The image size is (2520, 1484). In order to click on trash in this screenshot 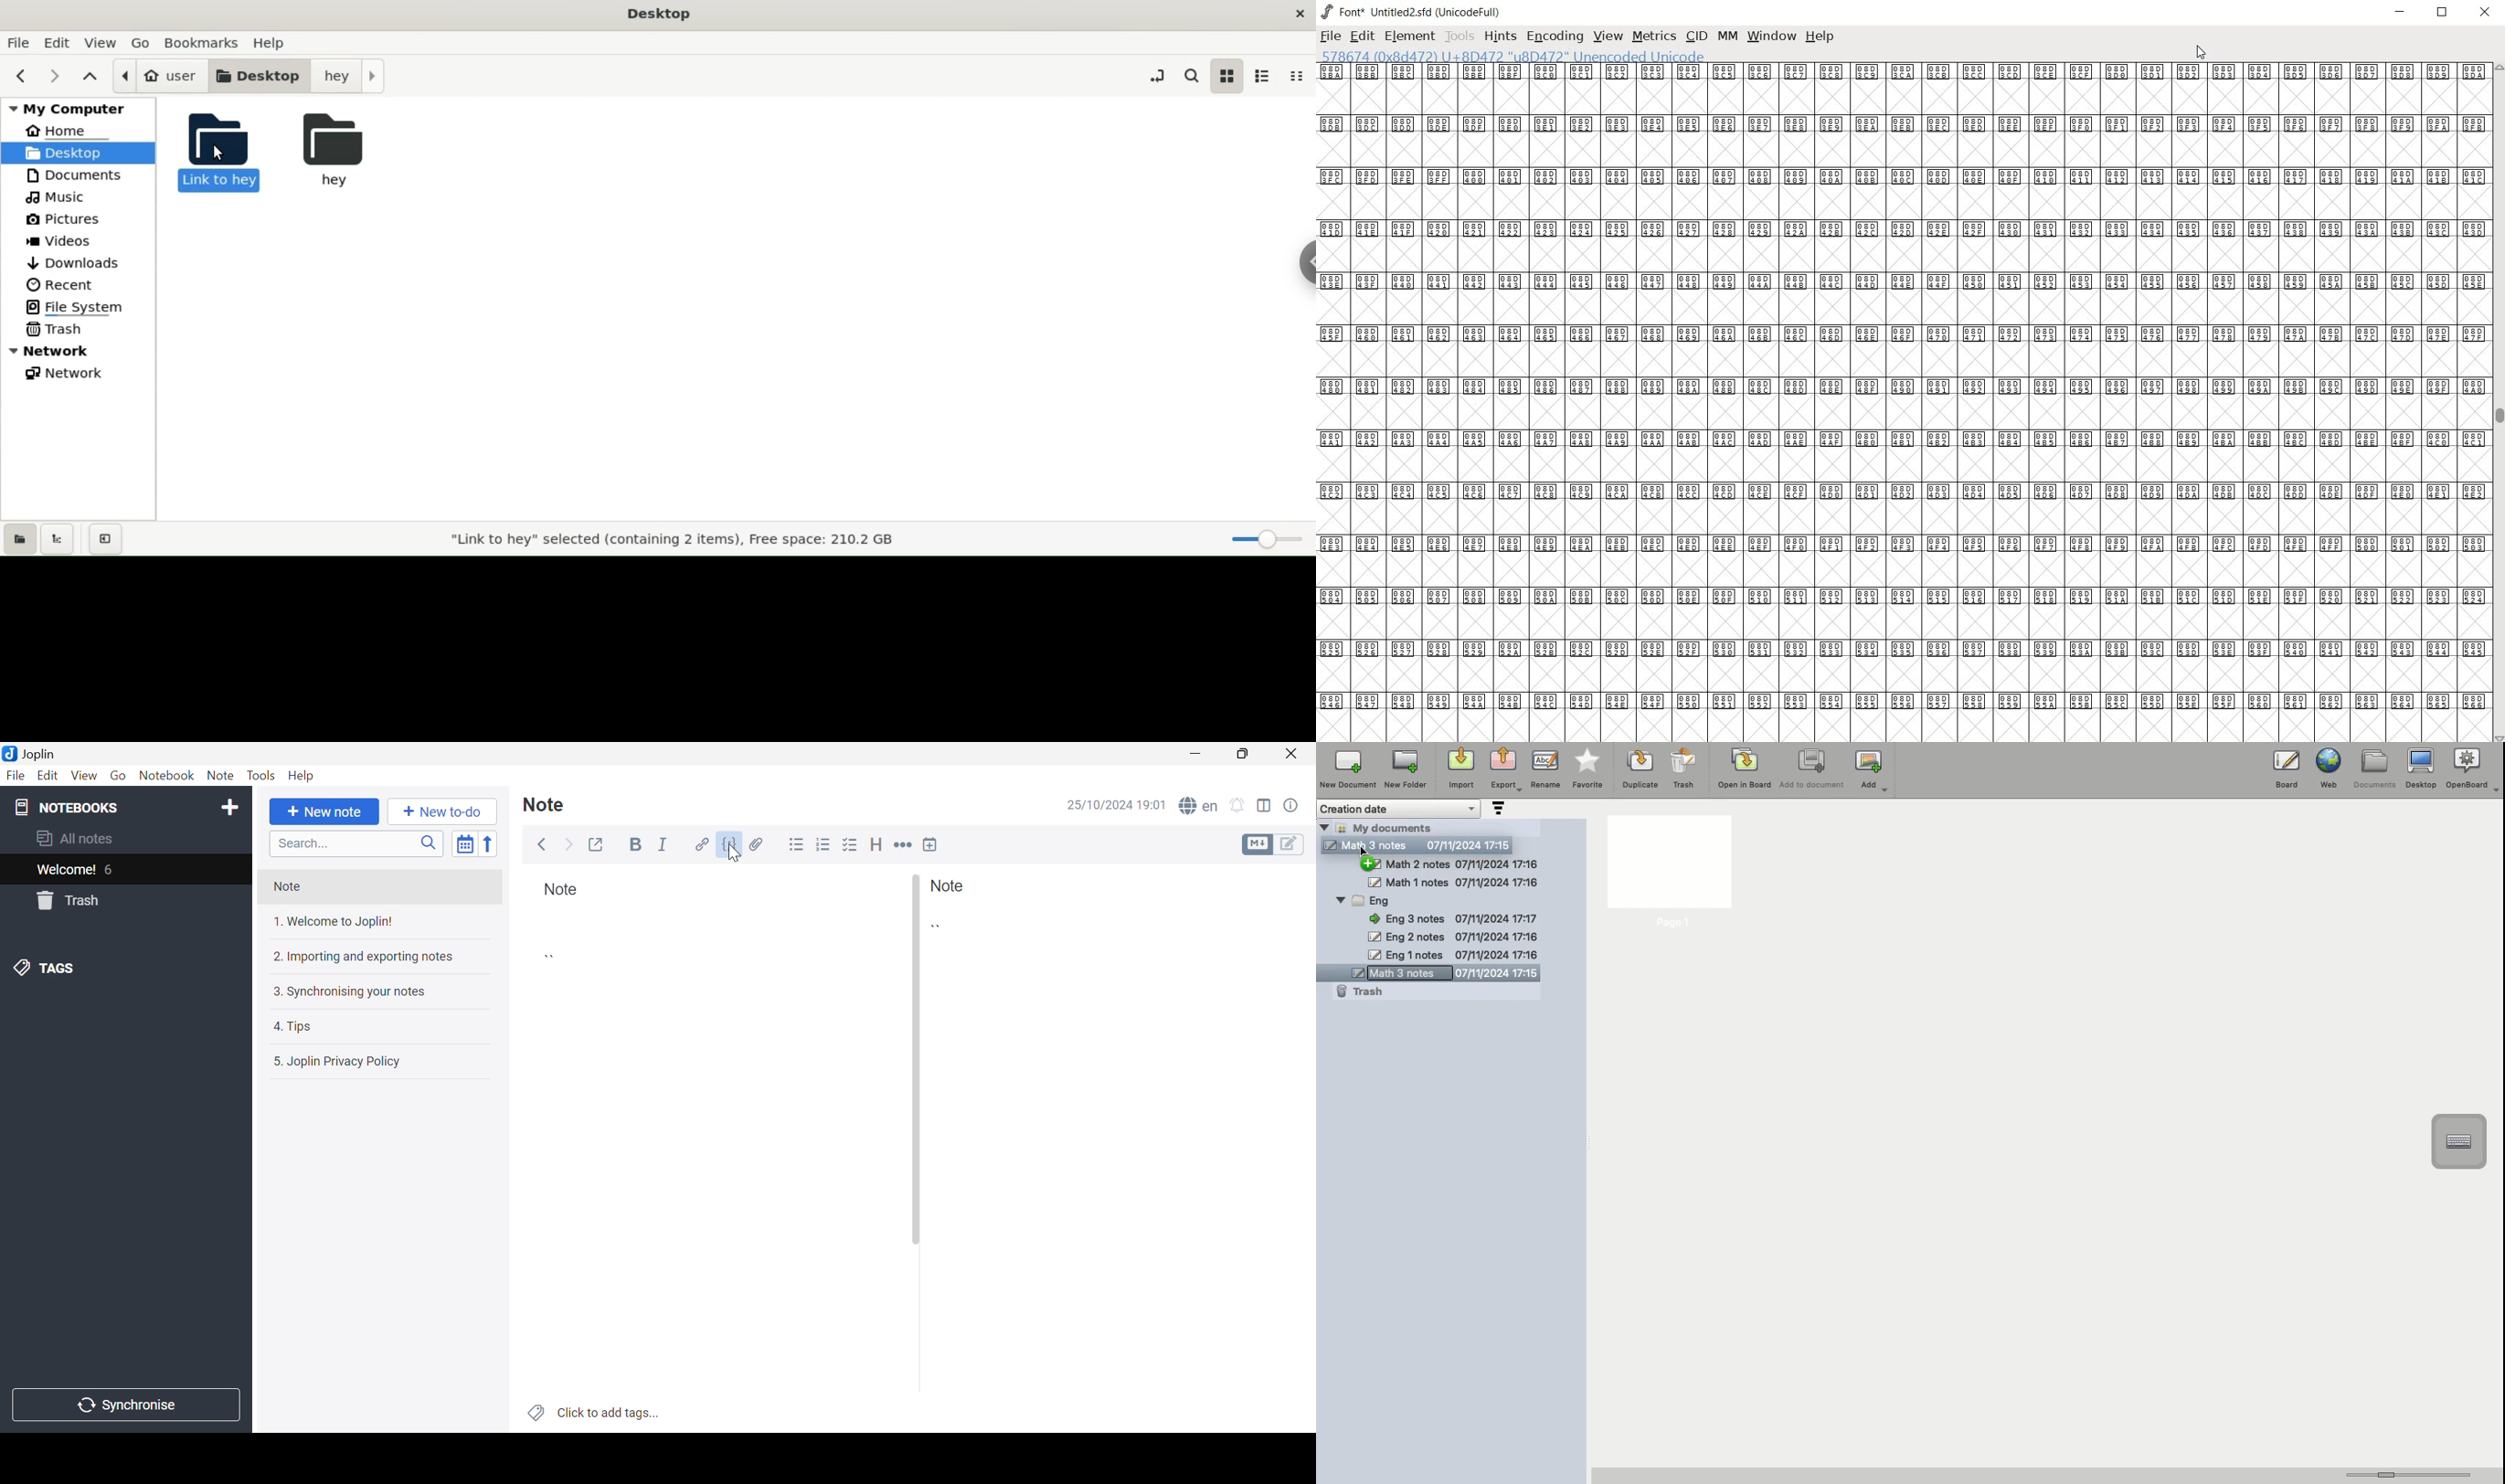, I will do `click(68, 902)`.